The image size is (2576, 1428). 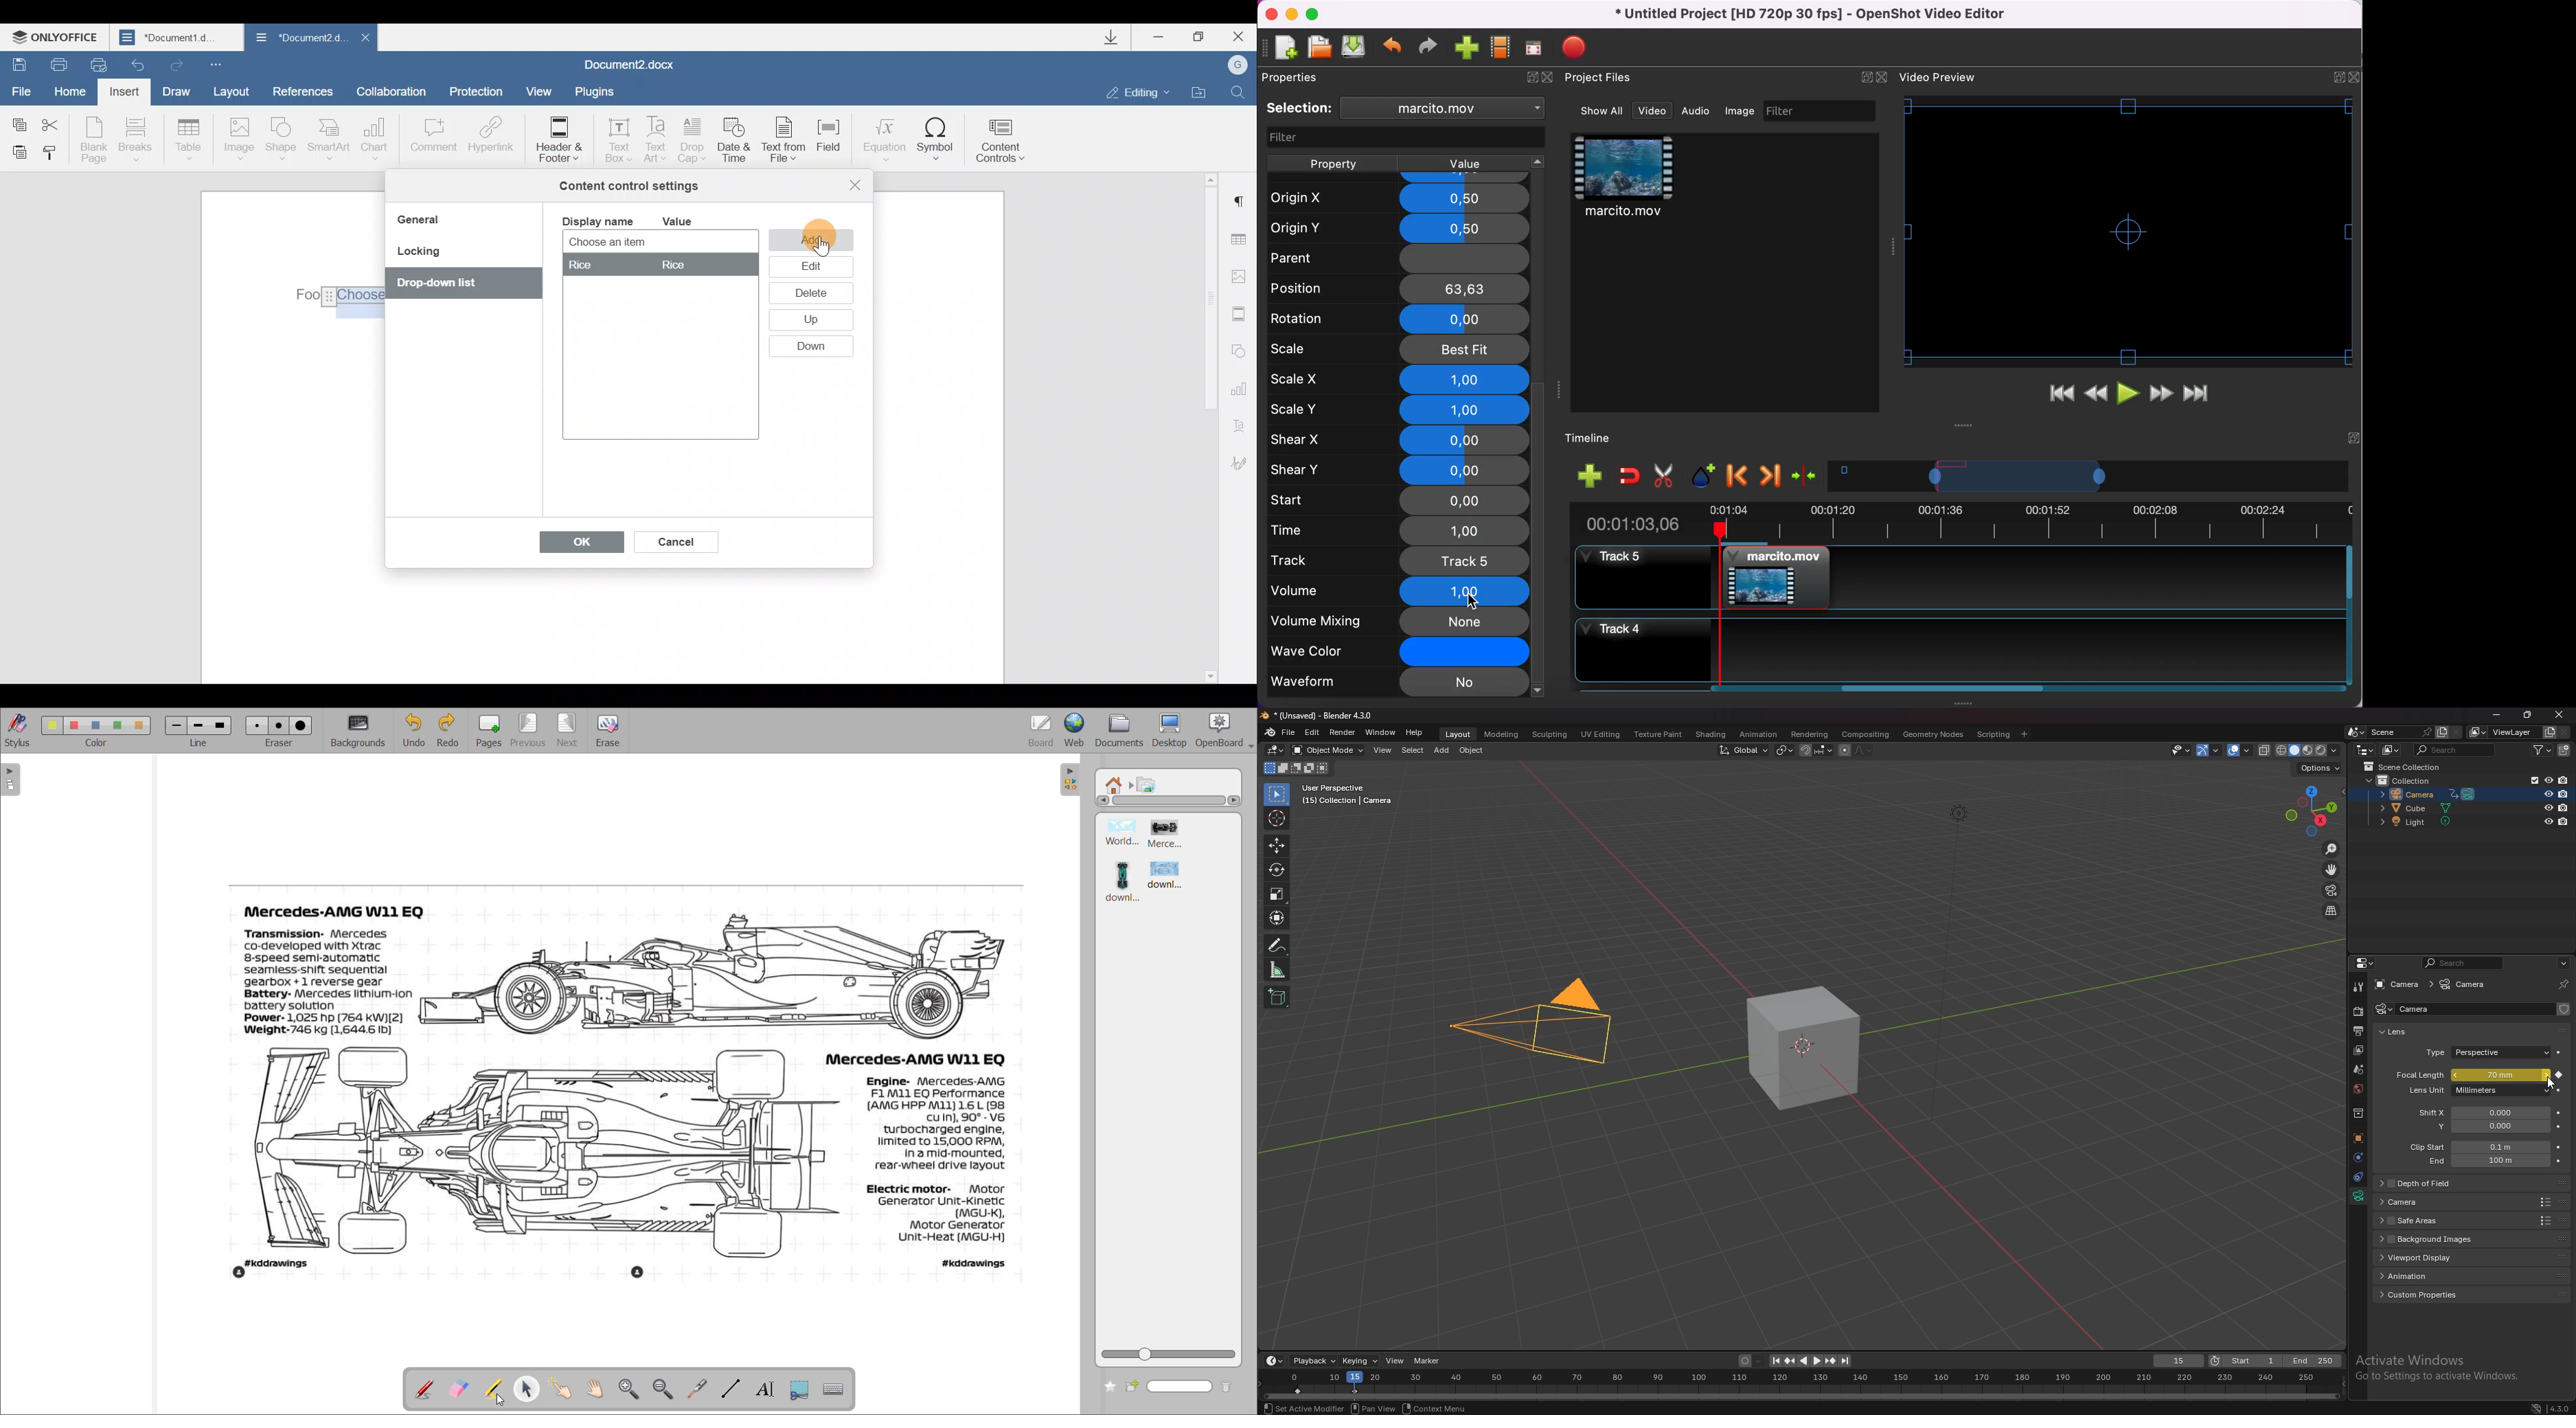 I want to click on , so click(x=1378, y=1408).